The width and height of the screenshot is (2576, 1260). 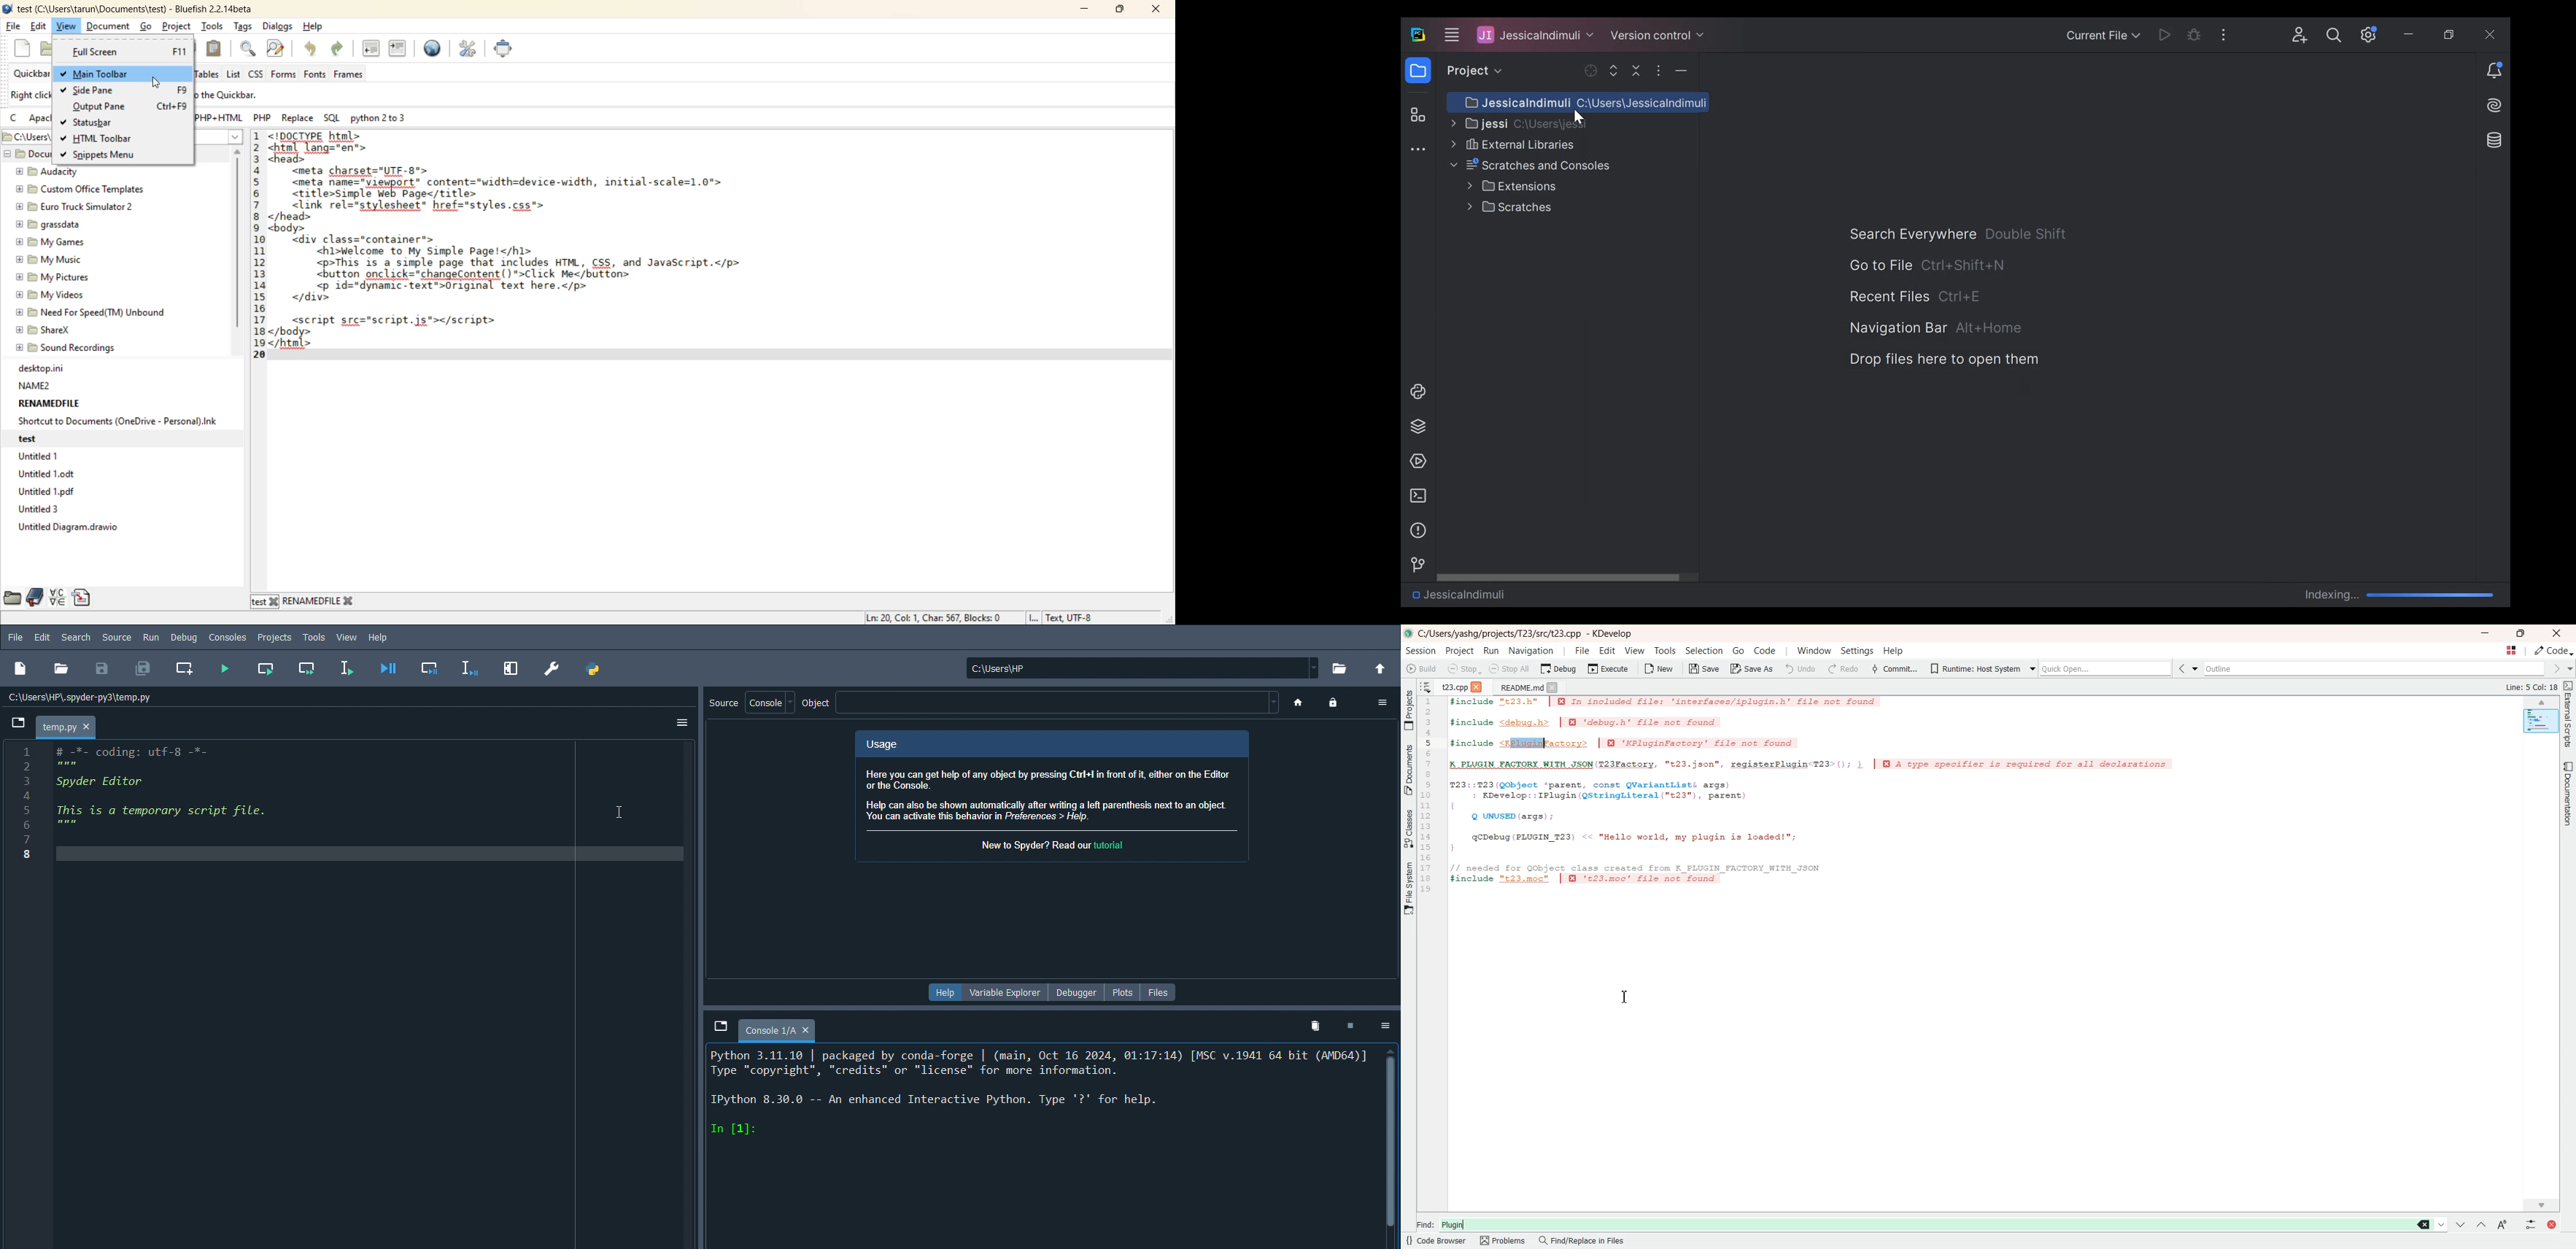 I want to click on Run file, so click(x=225, y=669).